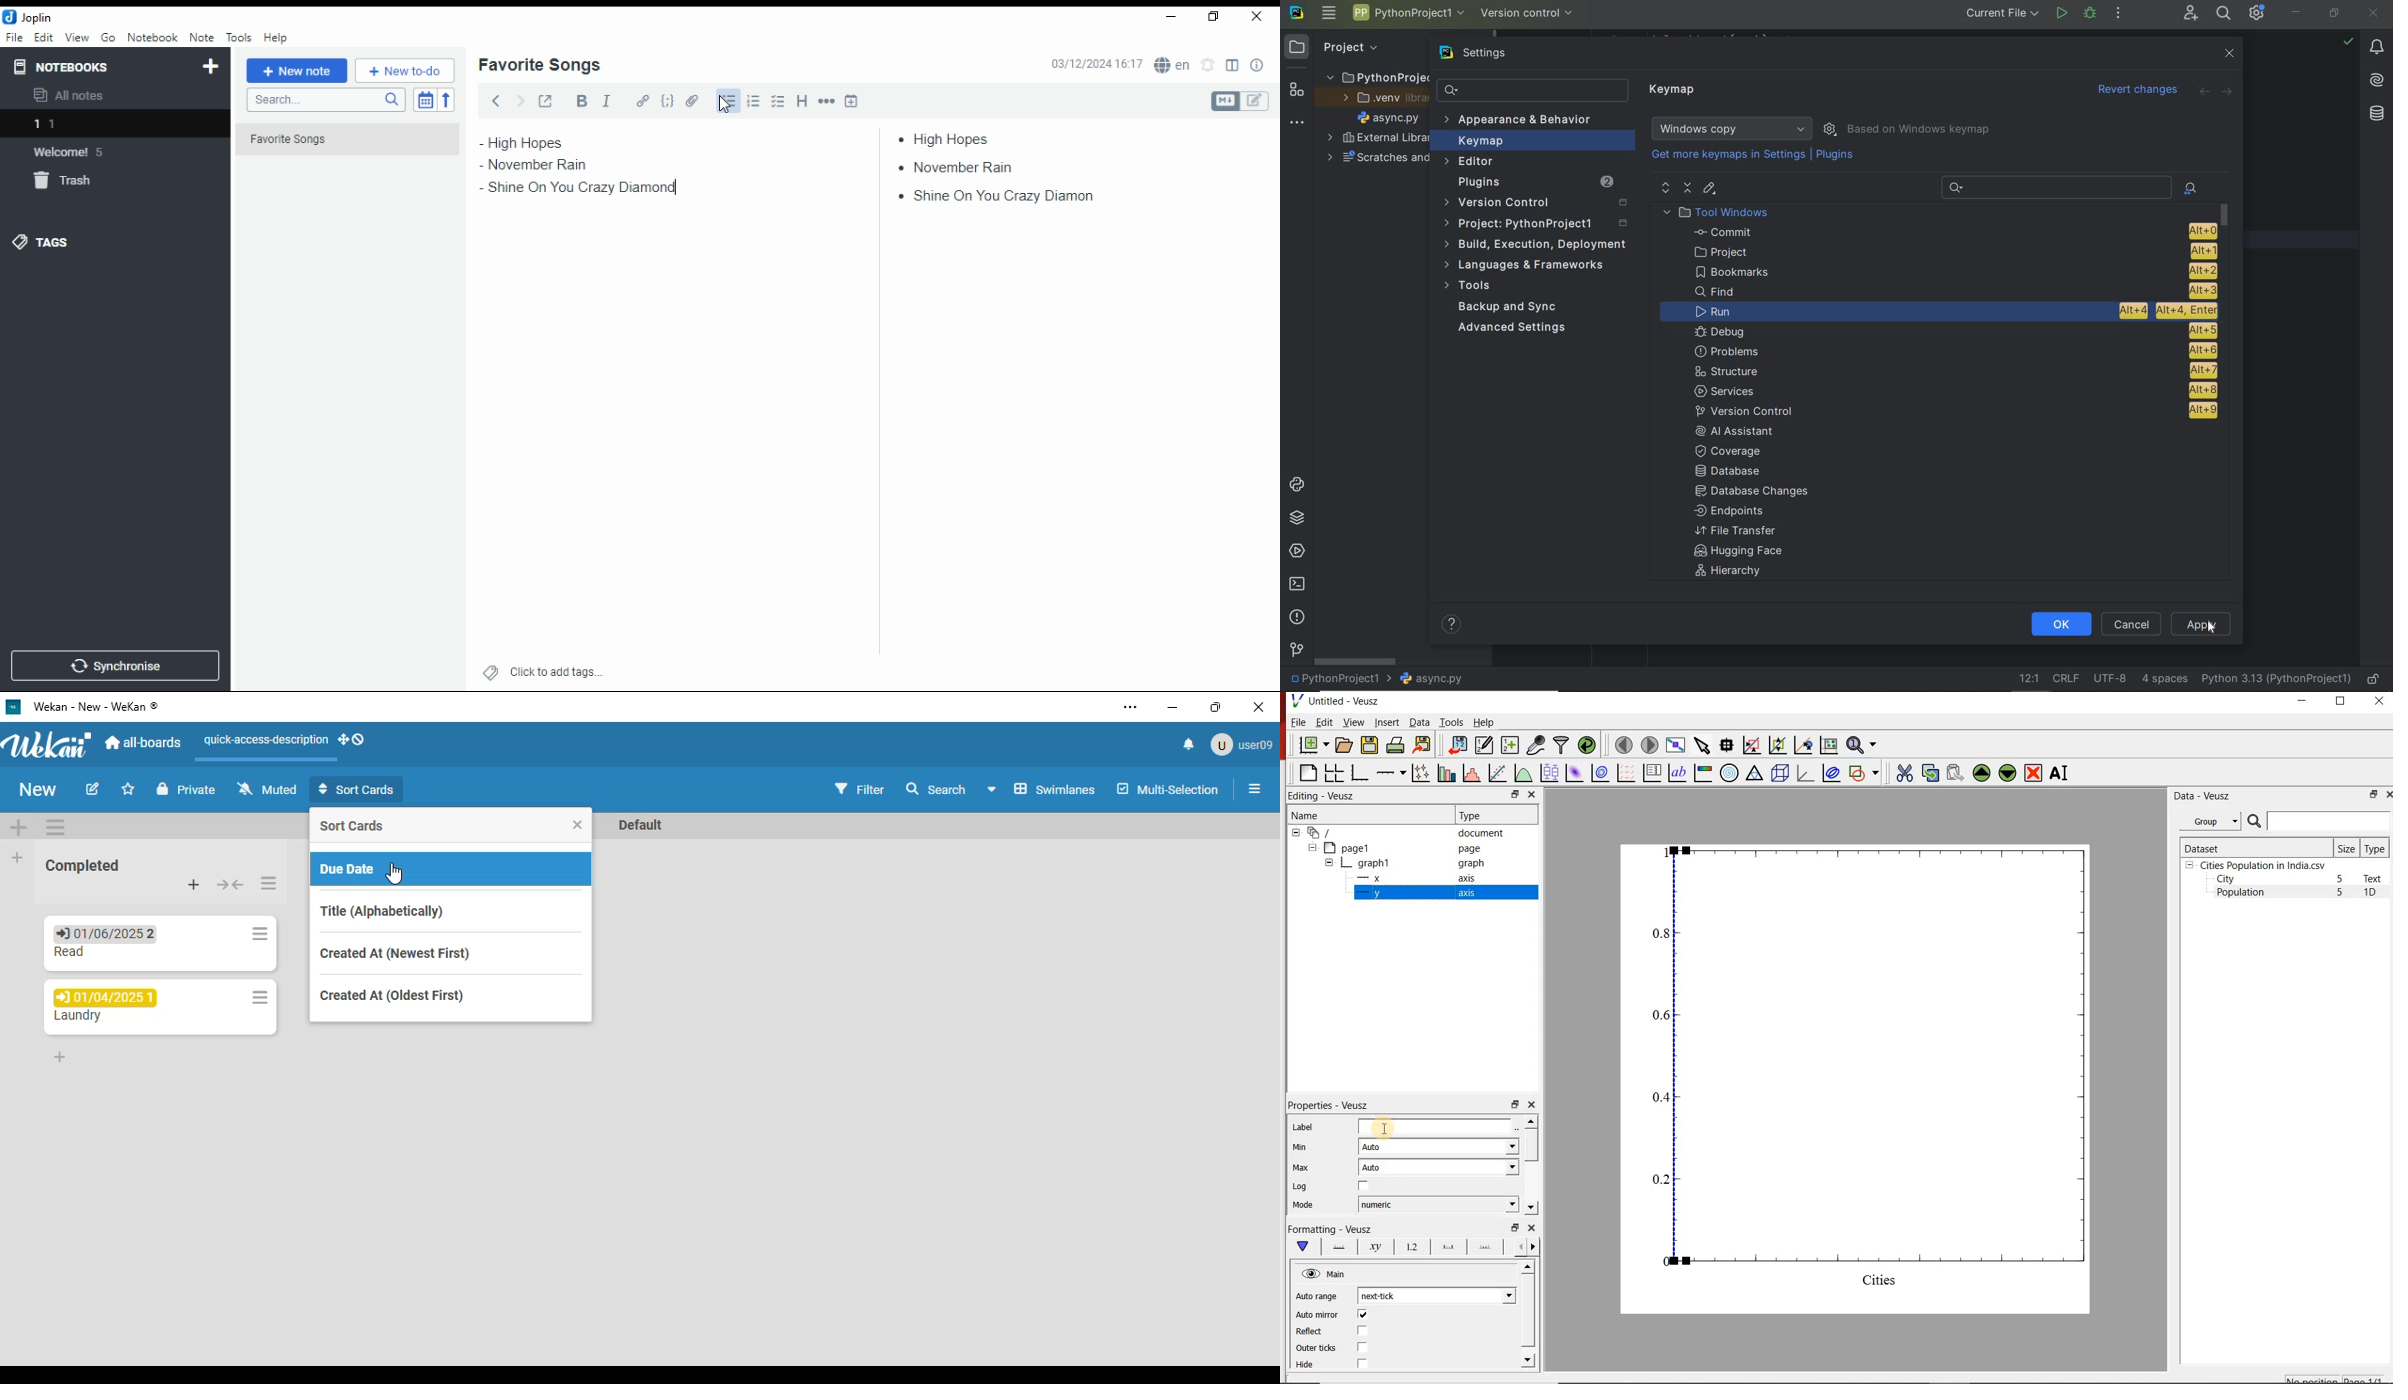  Describe the element at coordinates (1258, 66) in the screenshot. I see `note properties` at that location.